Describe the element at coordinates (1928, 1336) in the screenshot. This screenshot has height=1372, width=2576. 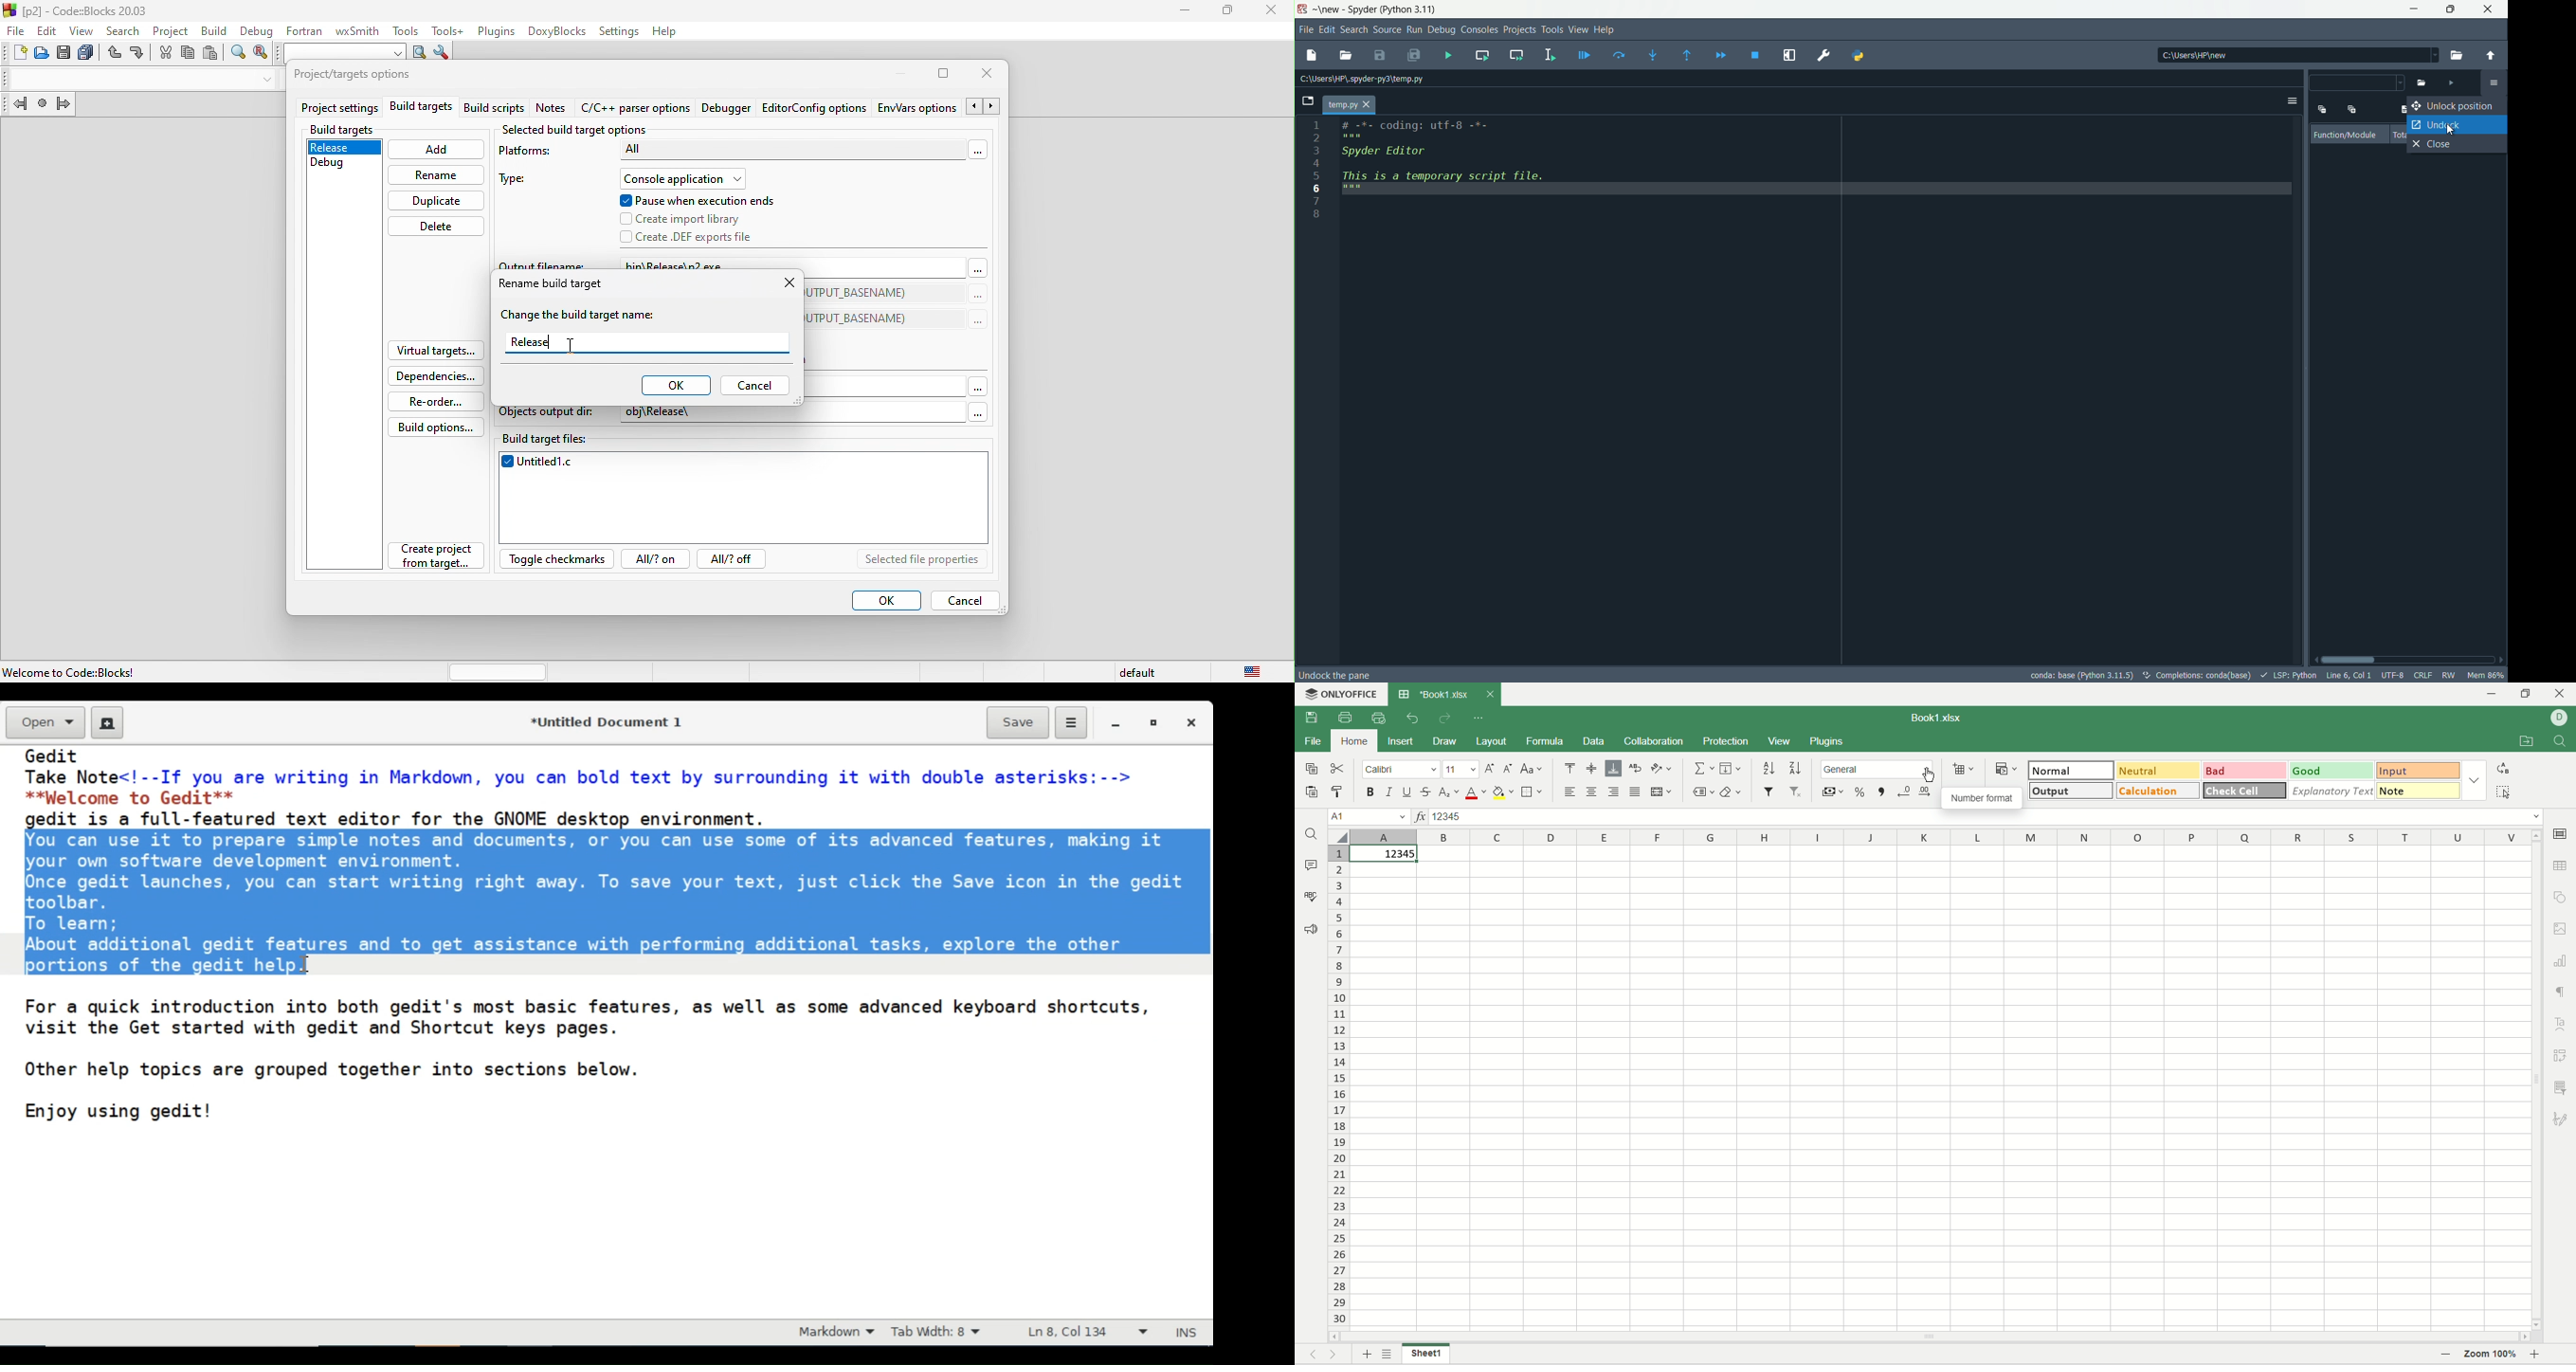
I see `horizontal scroll bar` at that location.